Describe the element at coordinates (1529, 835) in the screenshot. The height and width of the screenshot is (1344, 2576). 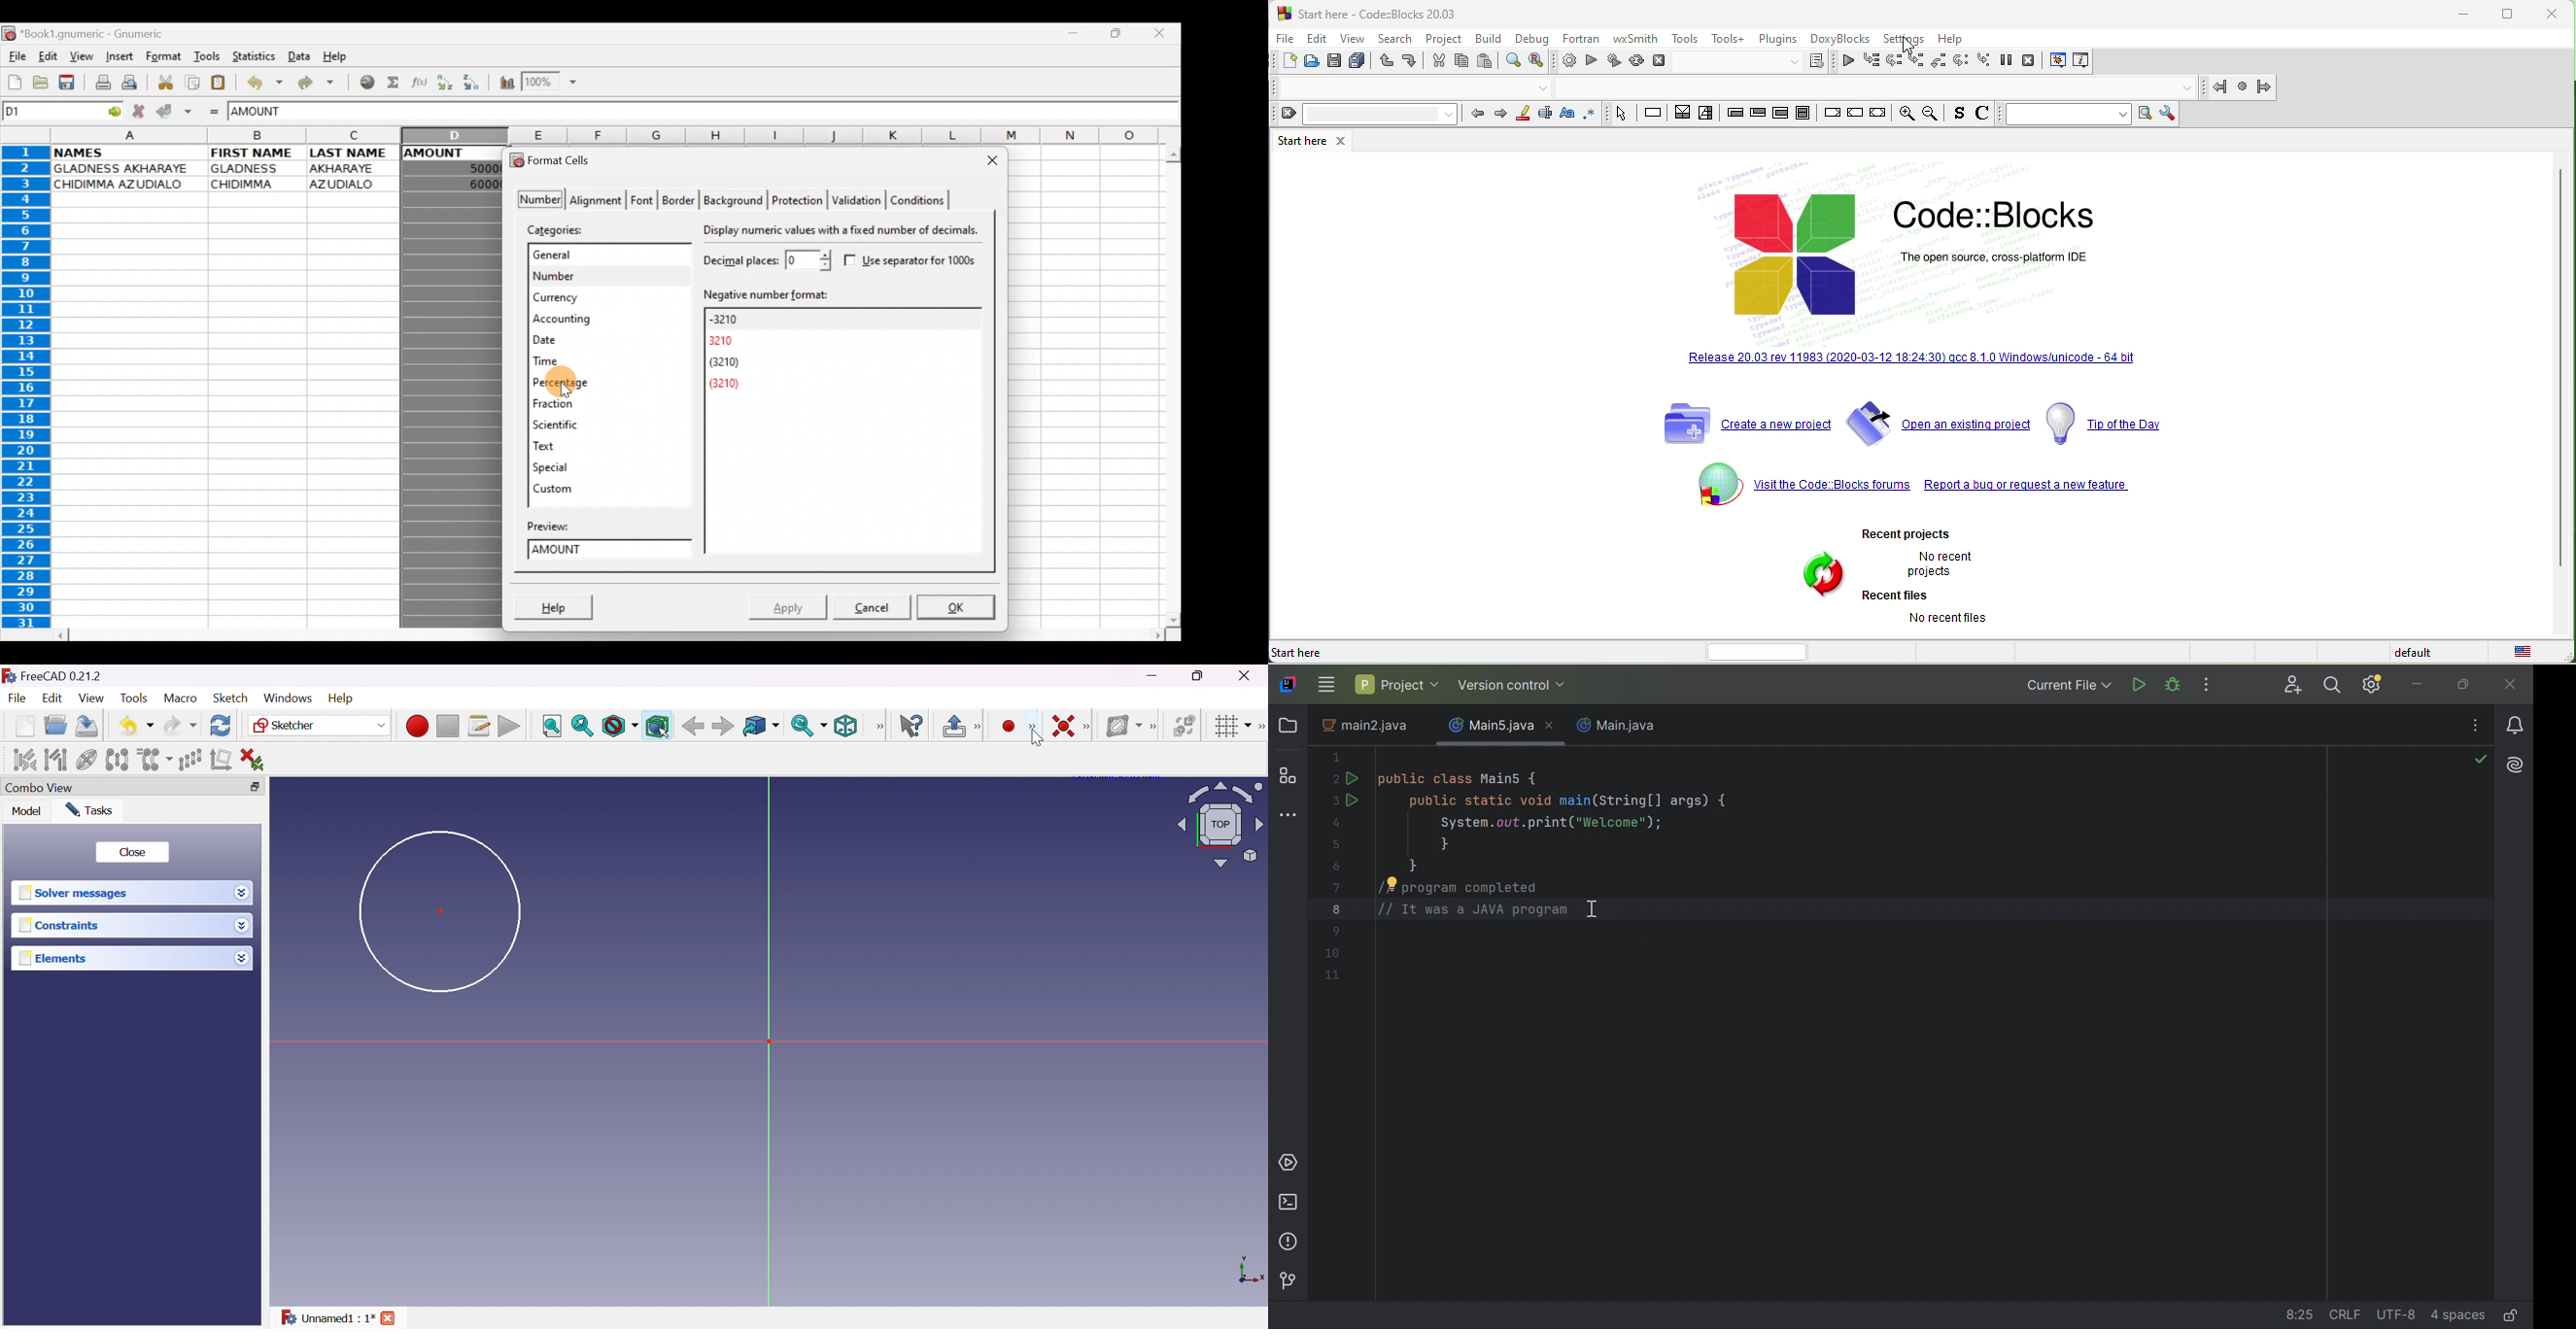
I see `This java code defines a main class with a main method. IT prints "Welcome" to the console.` at that location.